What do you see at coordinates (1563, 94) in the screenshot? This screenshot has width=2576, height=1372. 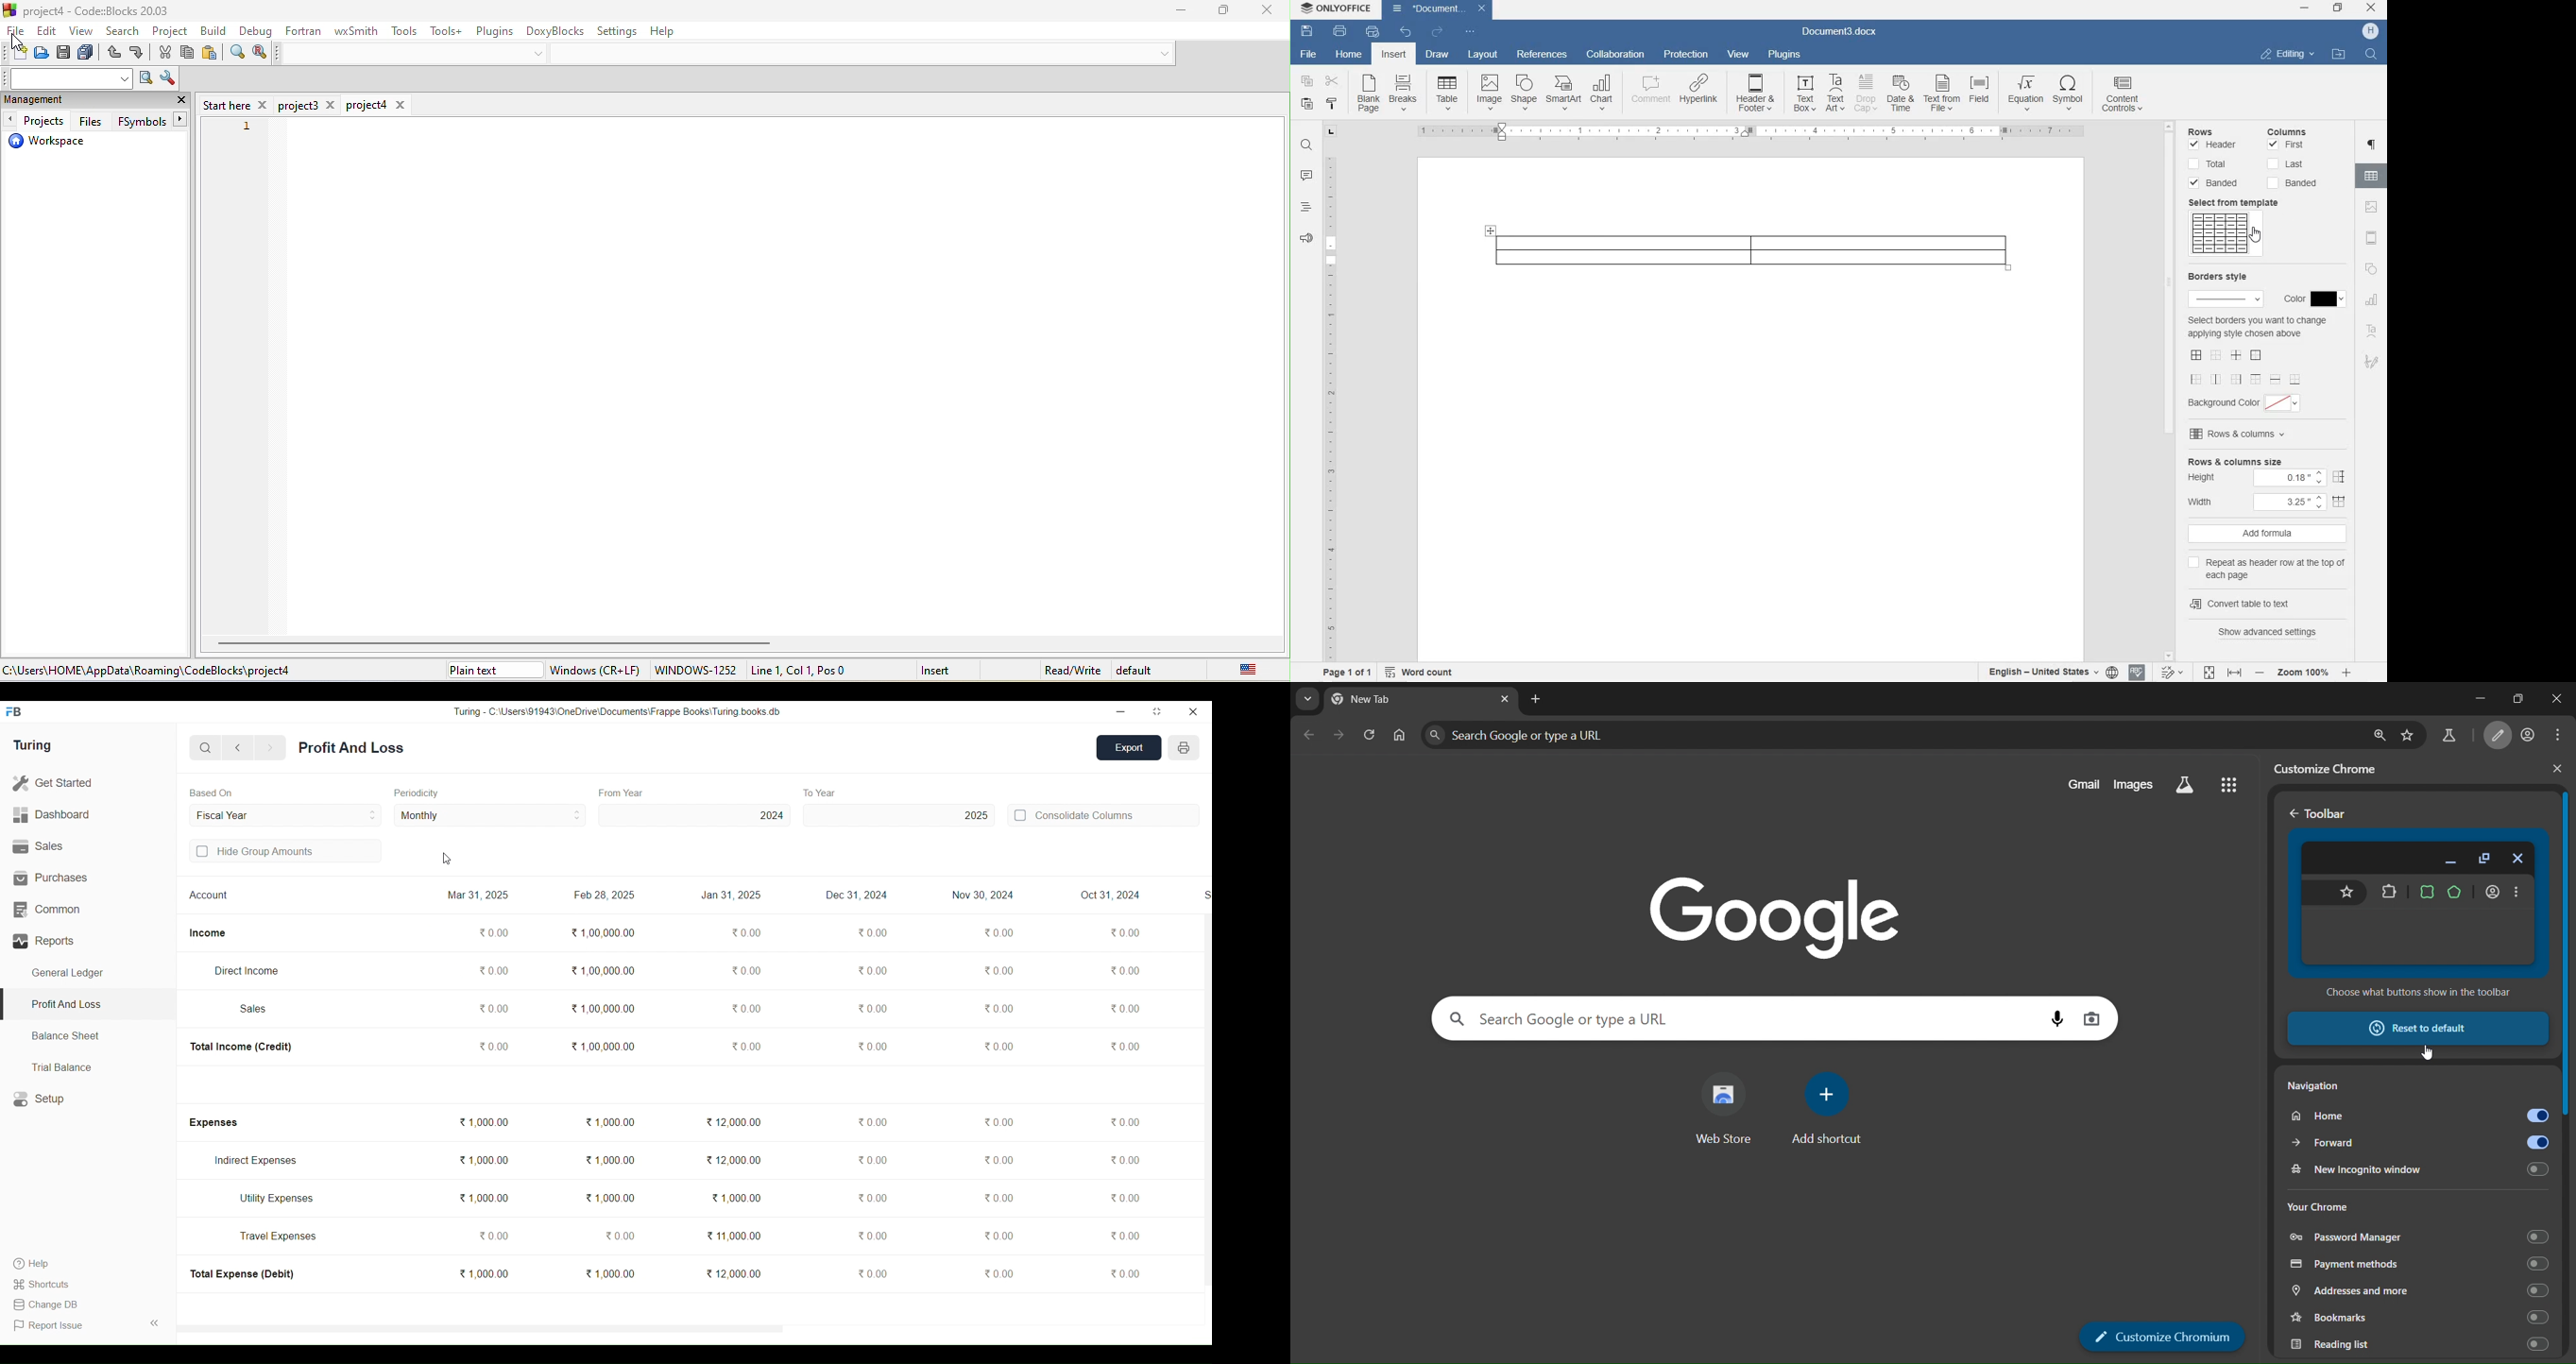 I see `SmartArt` at bounding box center [1563, 94].